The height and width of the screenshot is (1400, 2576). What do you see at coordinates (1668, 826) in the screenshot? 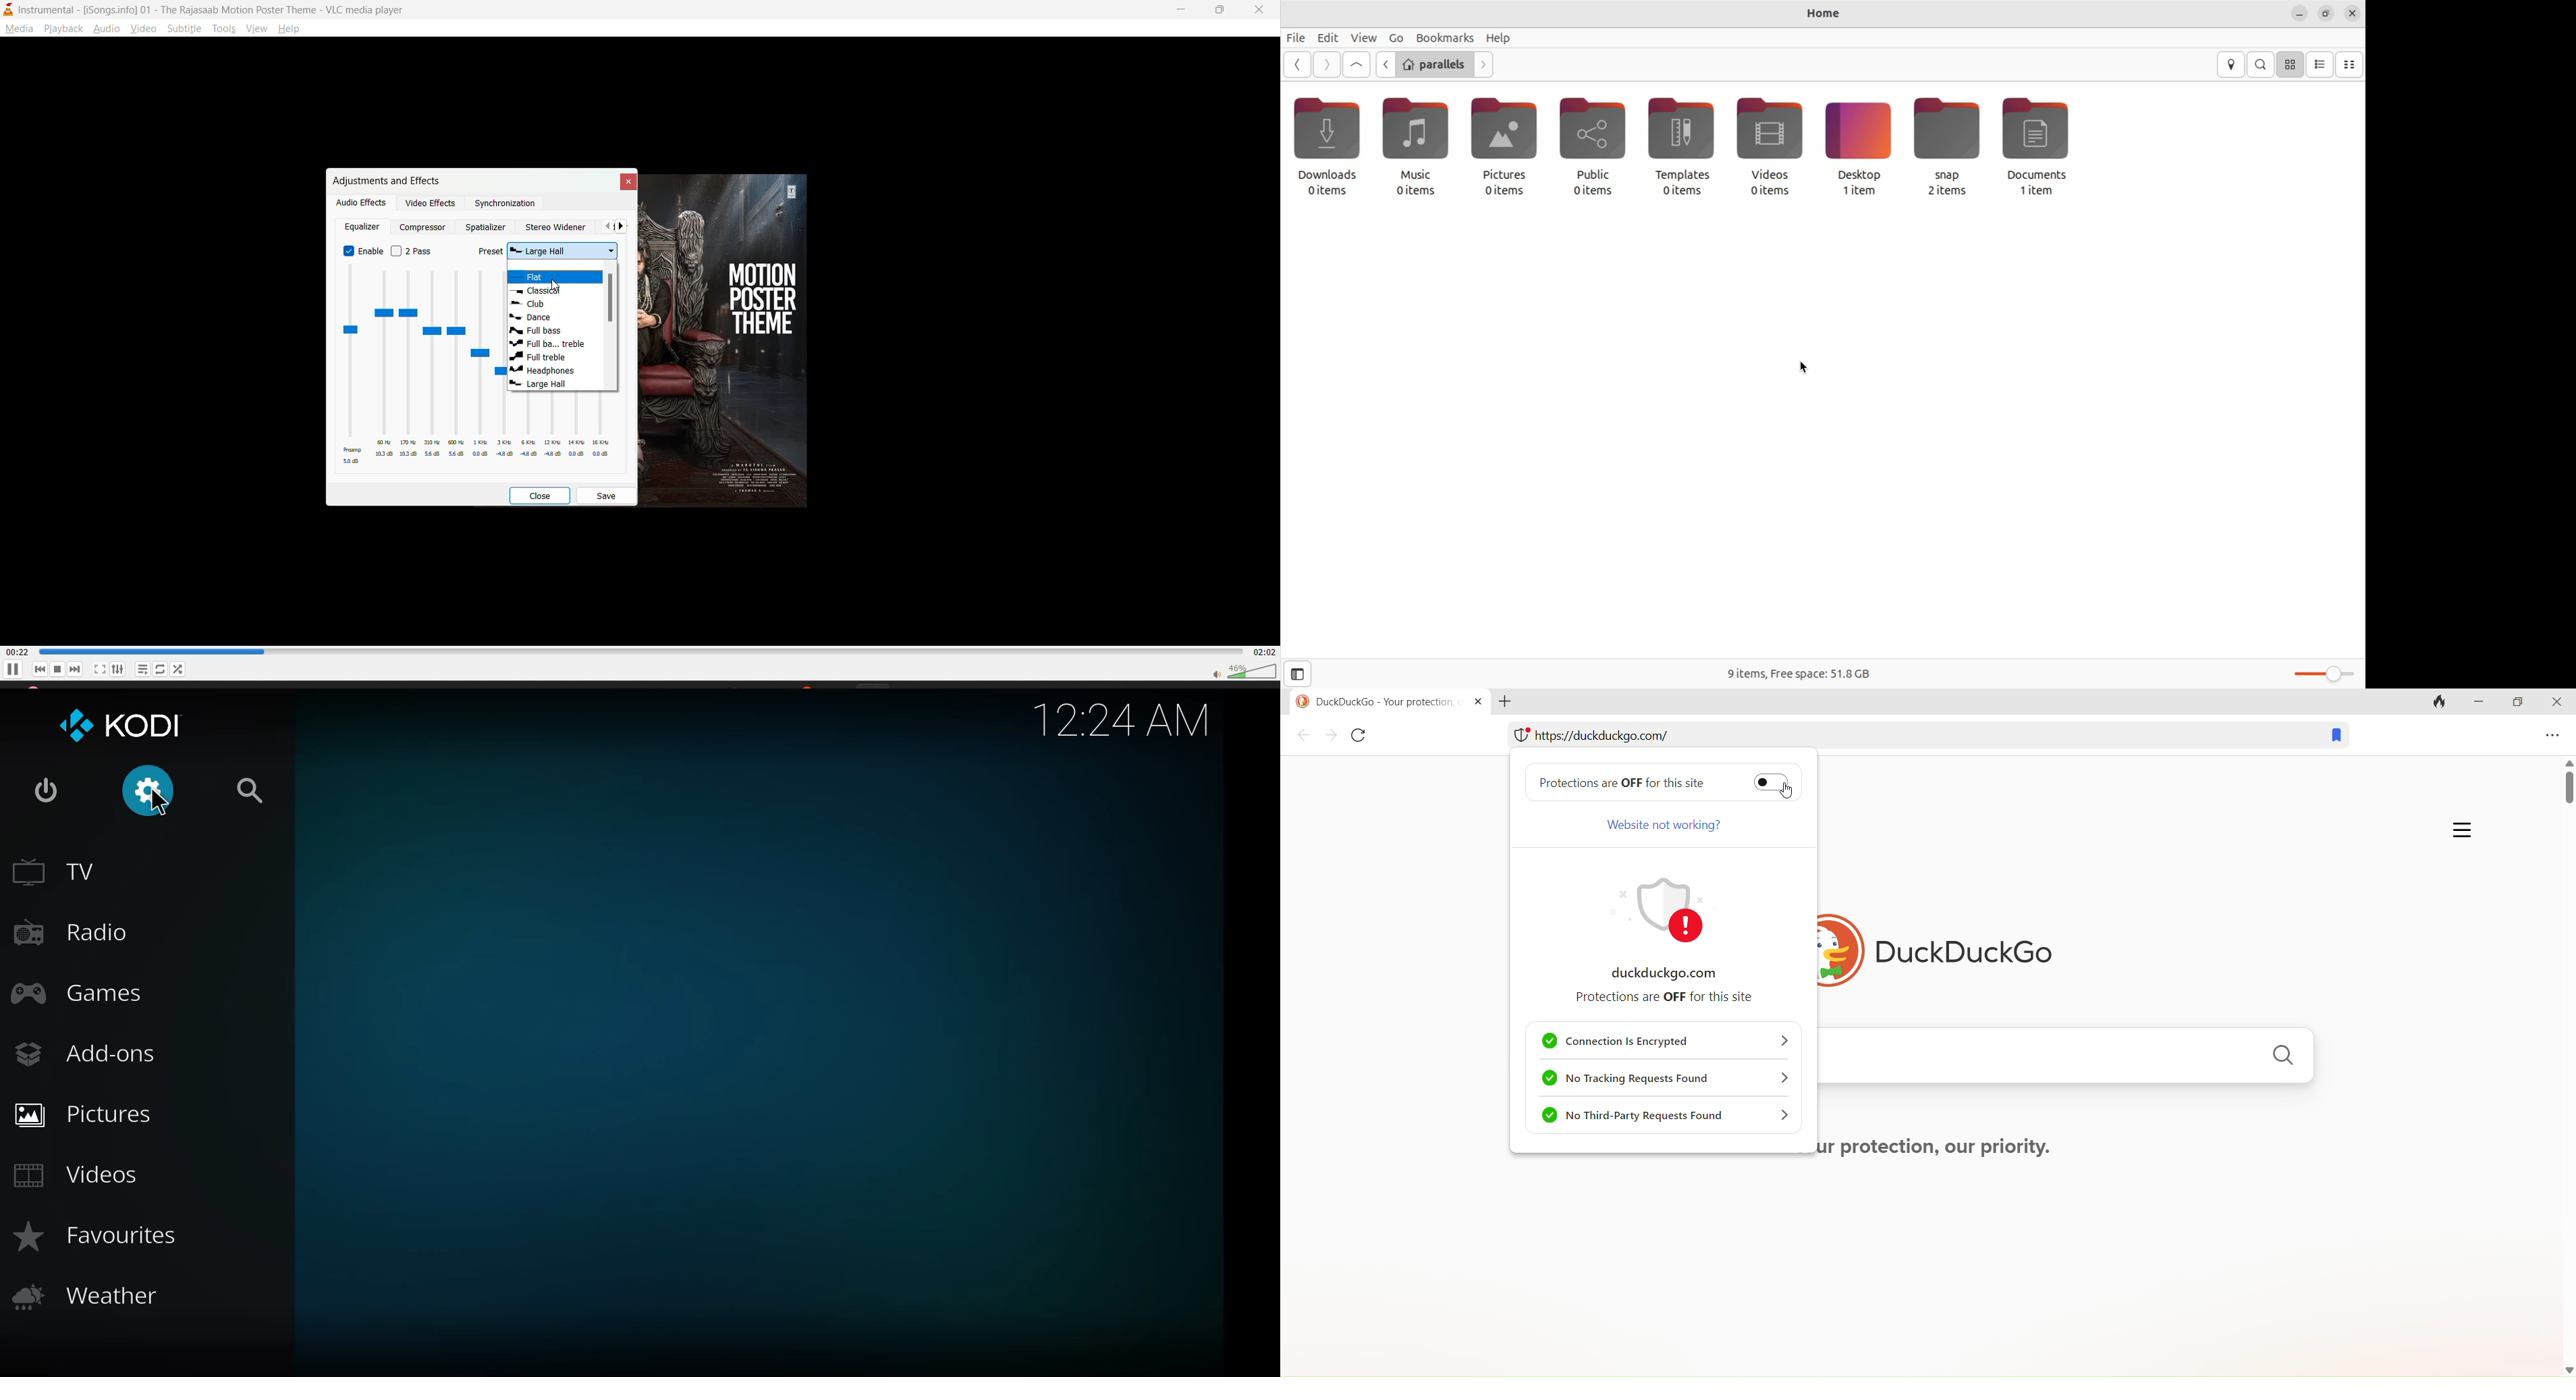
I see `Website not working?` at bounding box center [1668, 826].